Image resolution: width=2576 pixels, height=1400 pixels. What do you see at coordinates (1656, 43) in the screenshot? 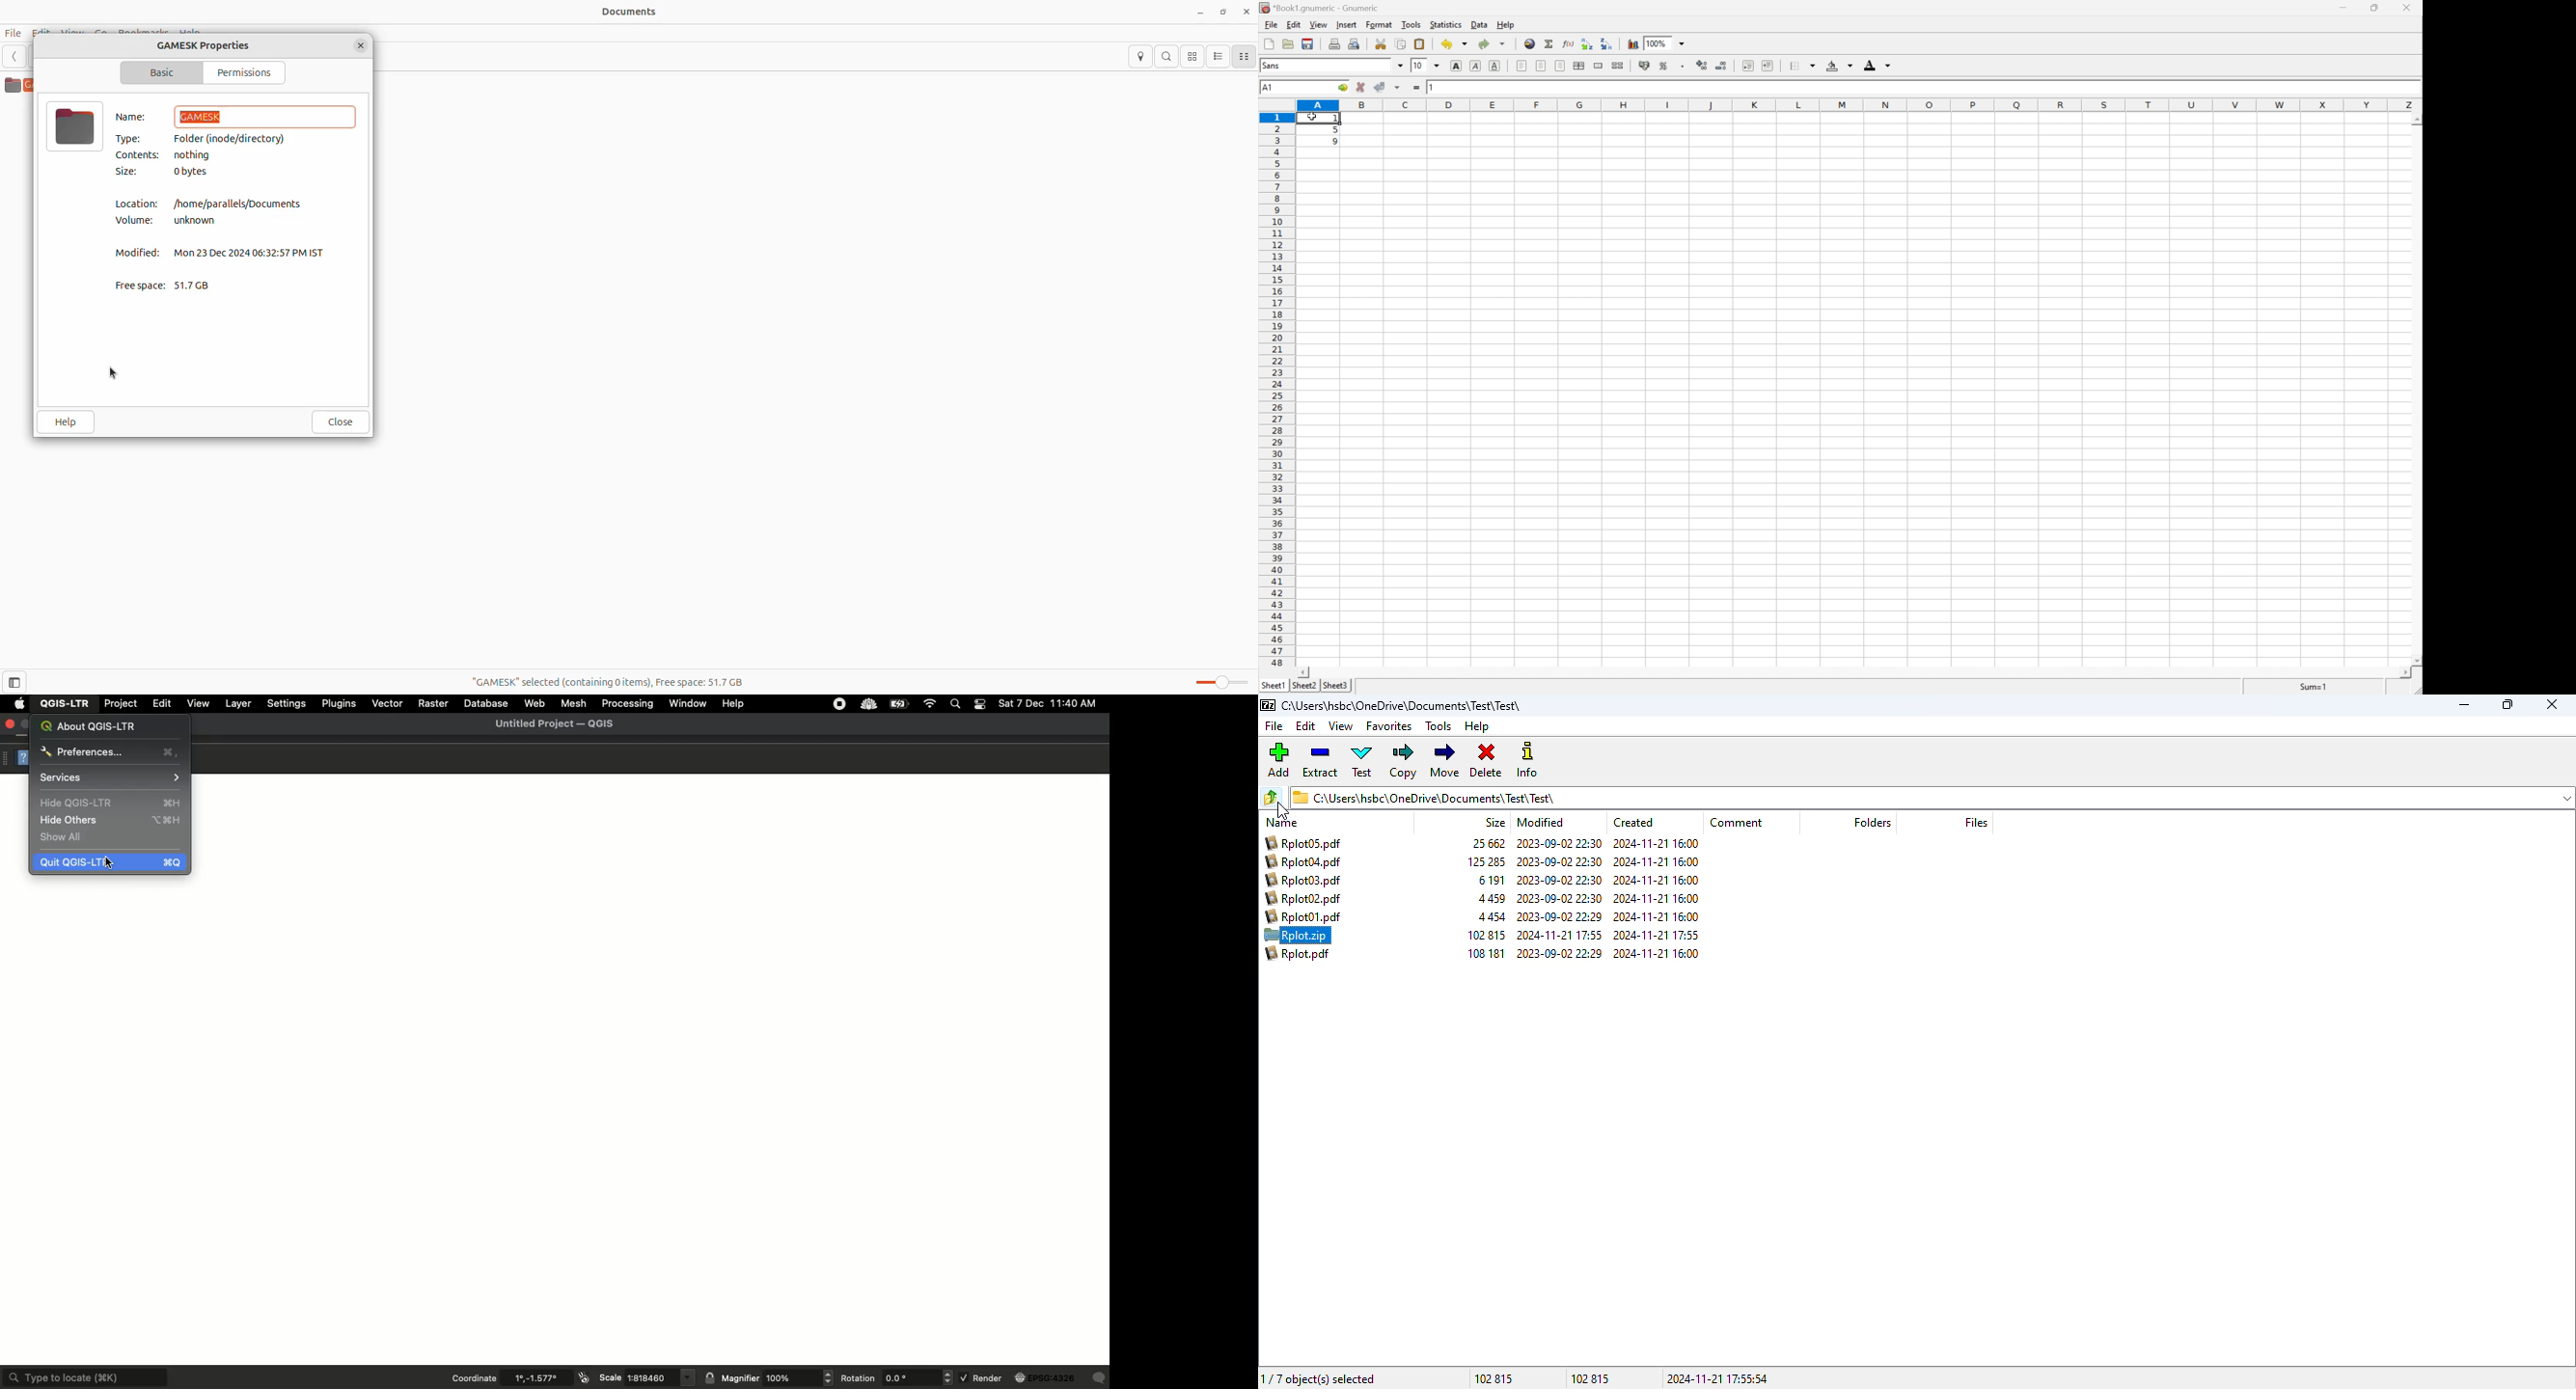
I see `100%` at bounding box center [1656, 43].